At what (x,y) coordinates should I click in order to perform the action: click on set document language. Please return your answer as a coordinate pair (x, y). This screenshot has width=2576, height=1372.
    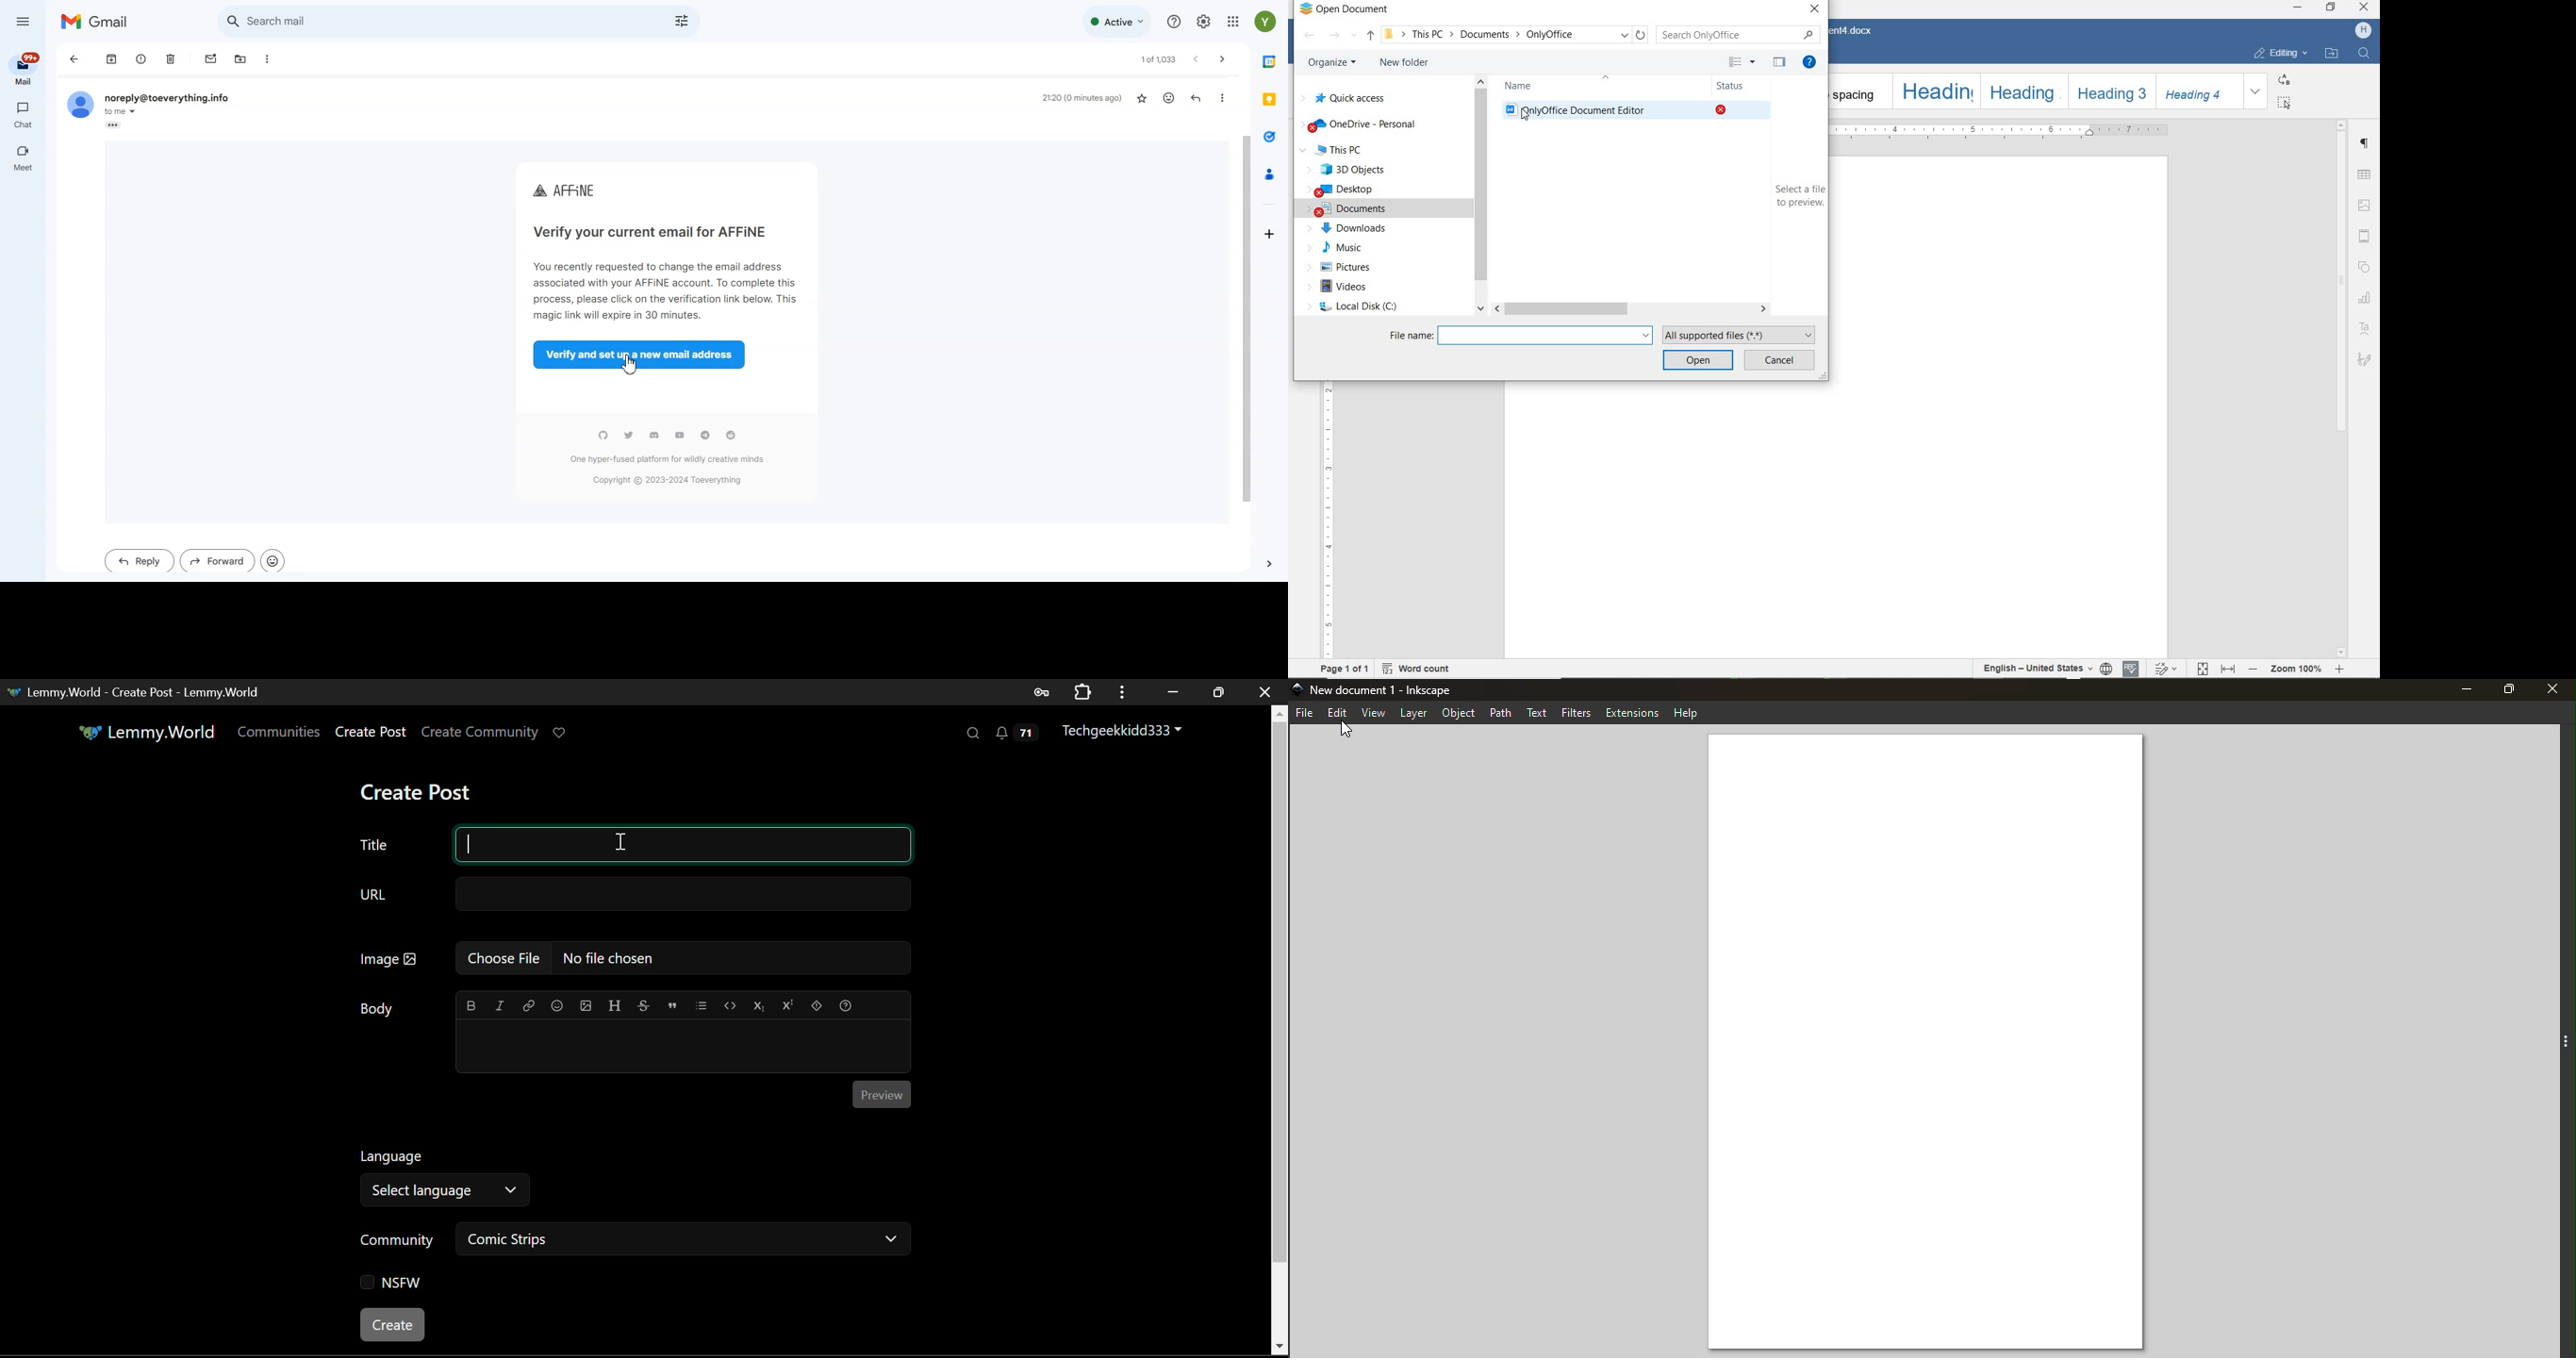
    Looking at the image, I should click on (2107, 669).